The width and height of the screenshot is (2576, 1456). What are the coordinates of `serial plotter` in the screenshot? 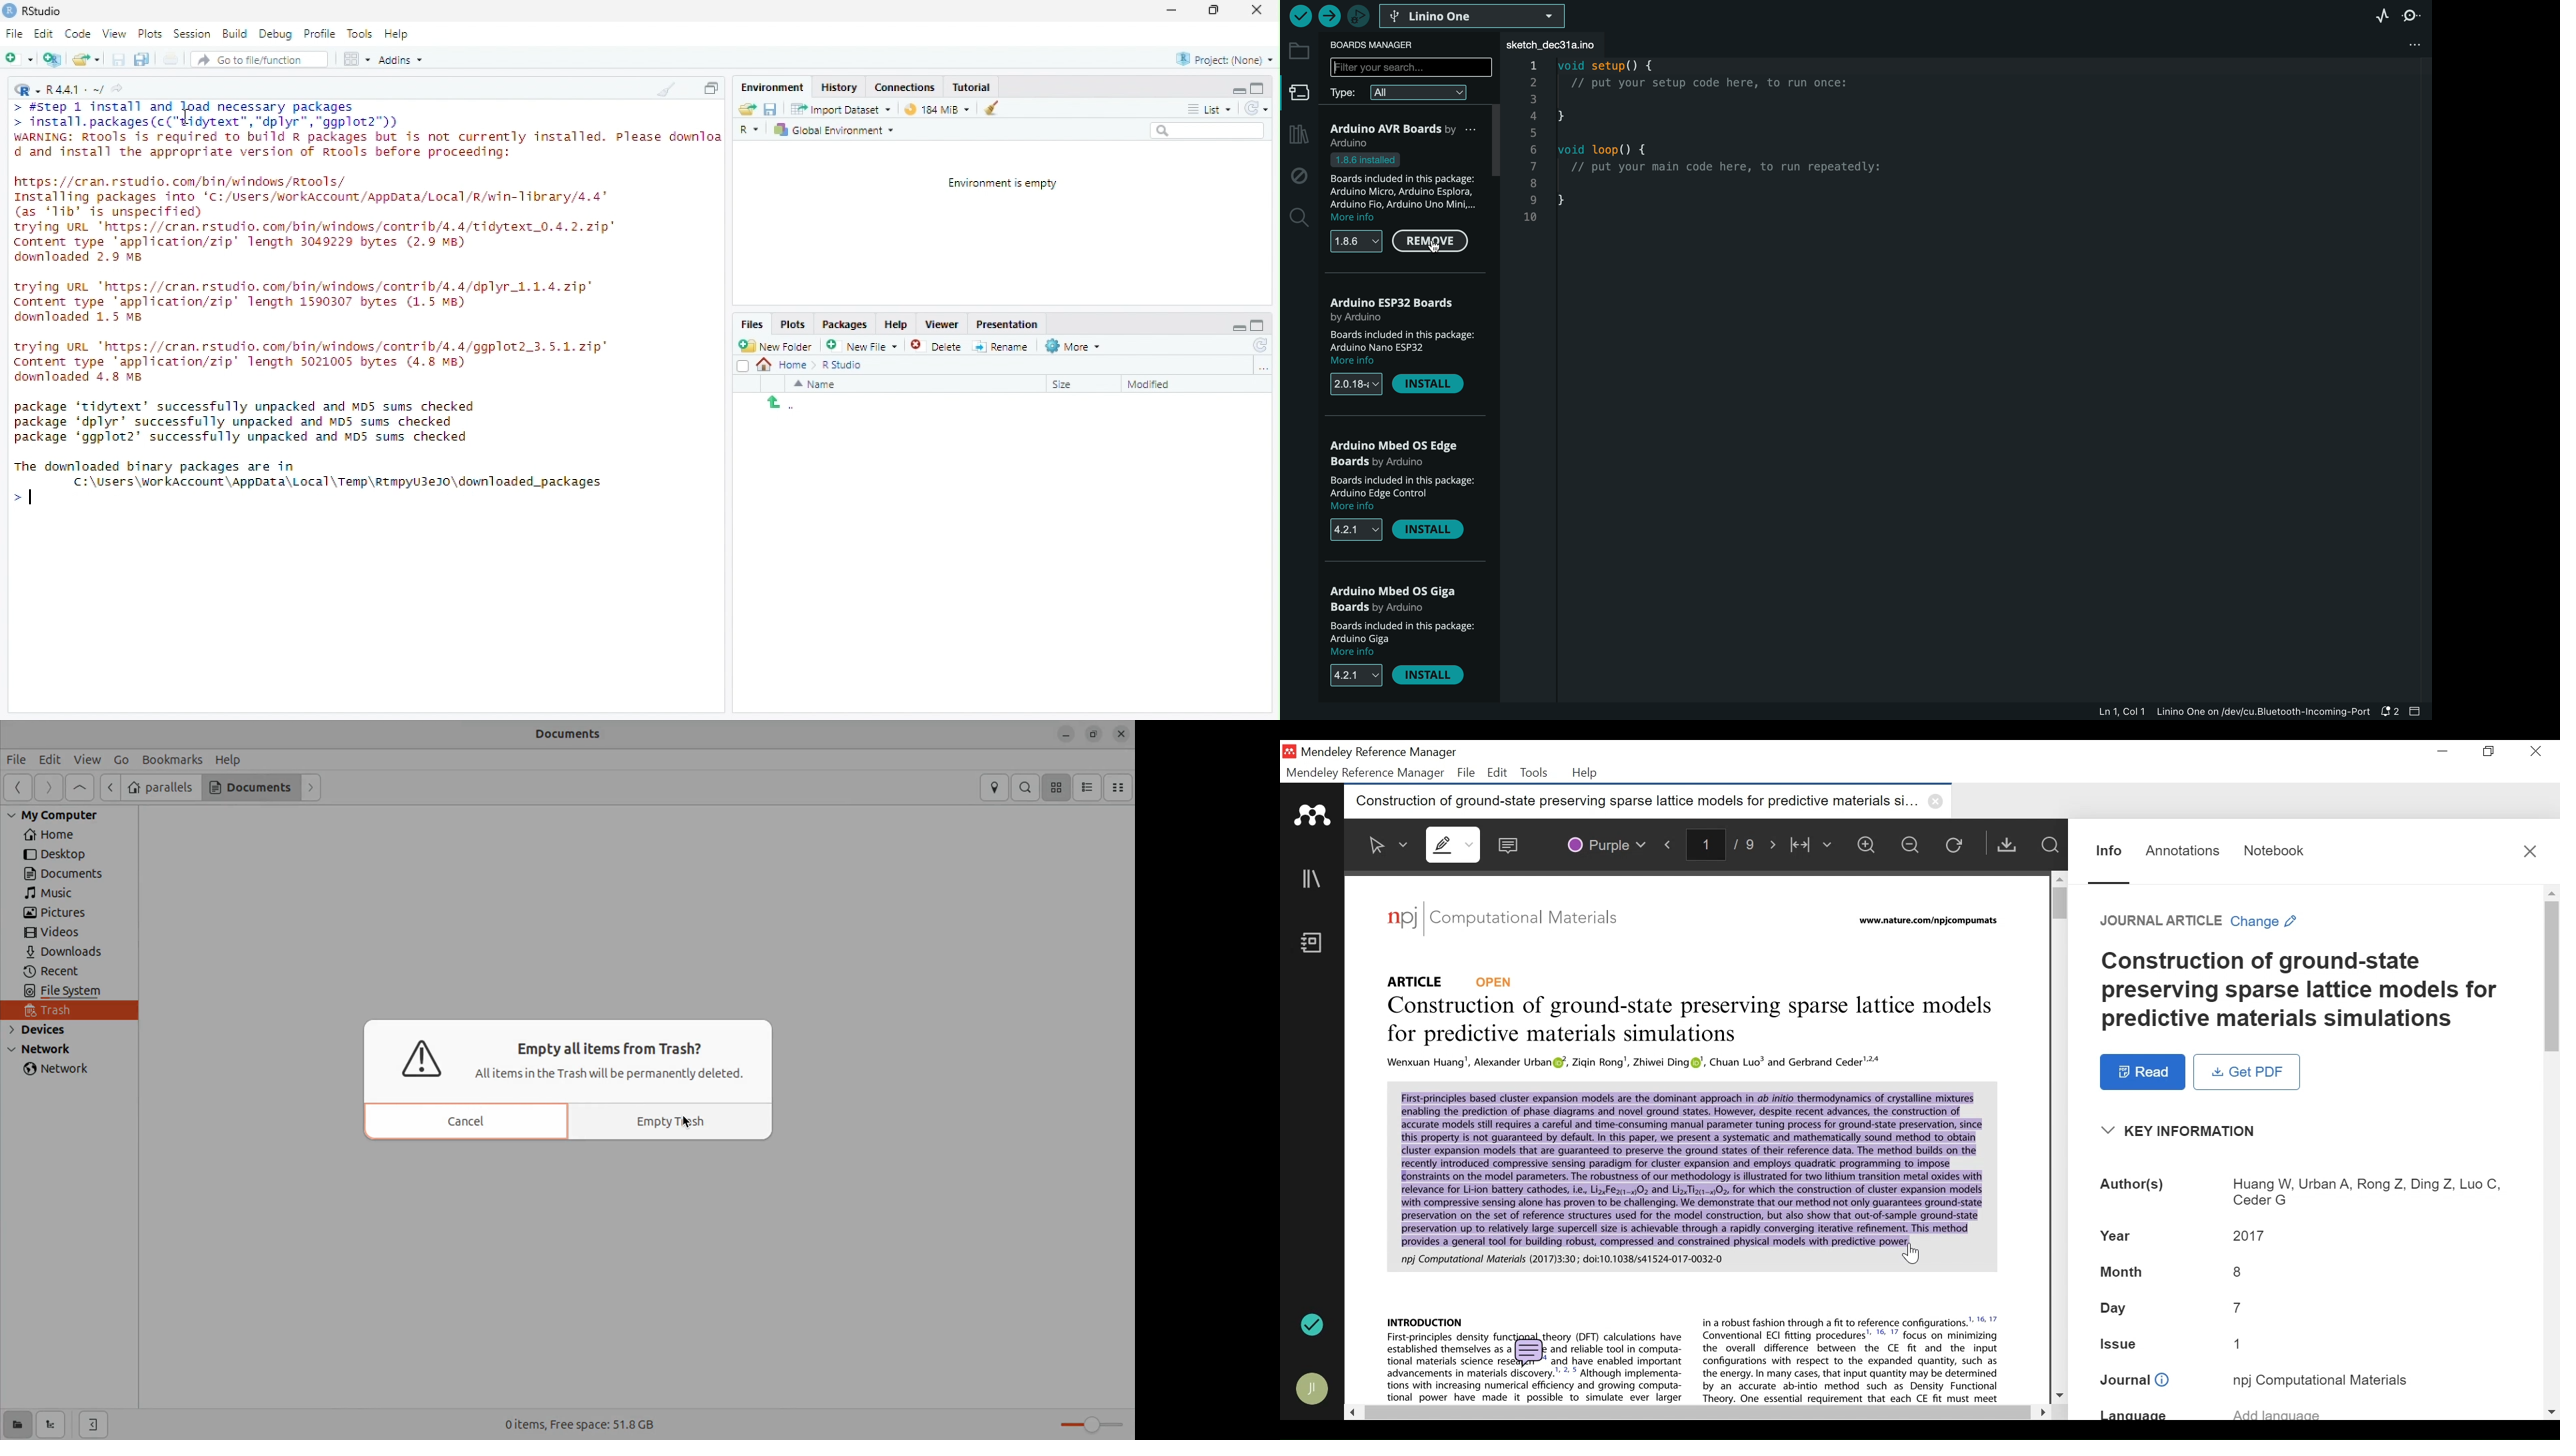 It's located at (2382, 17).